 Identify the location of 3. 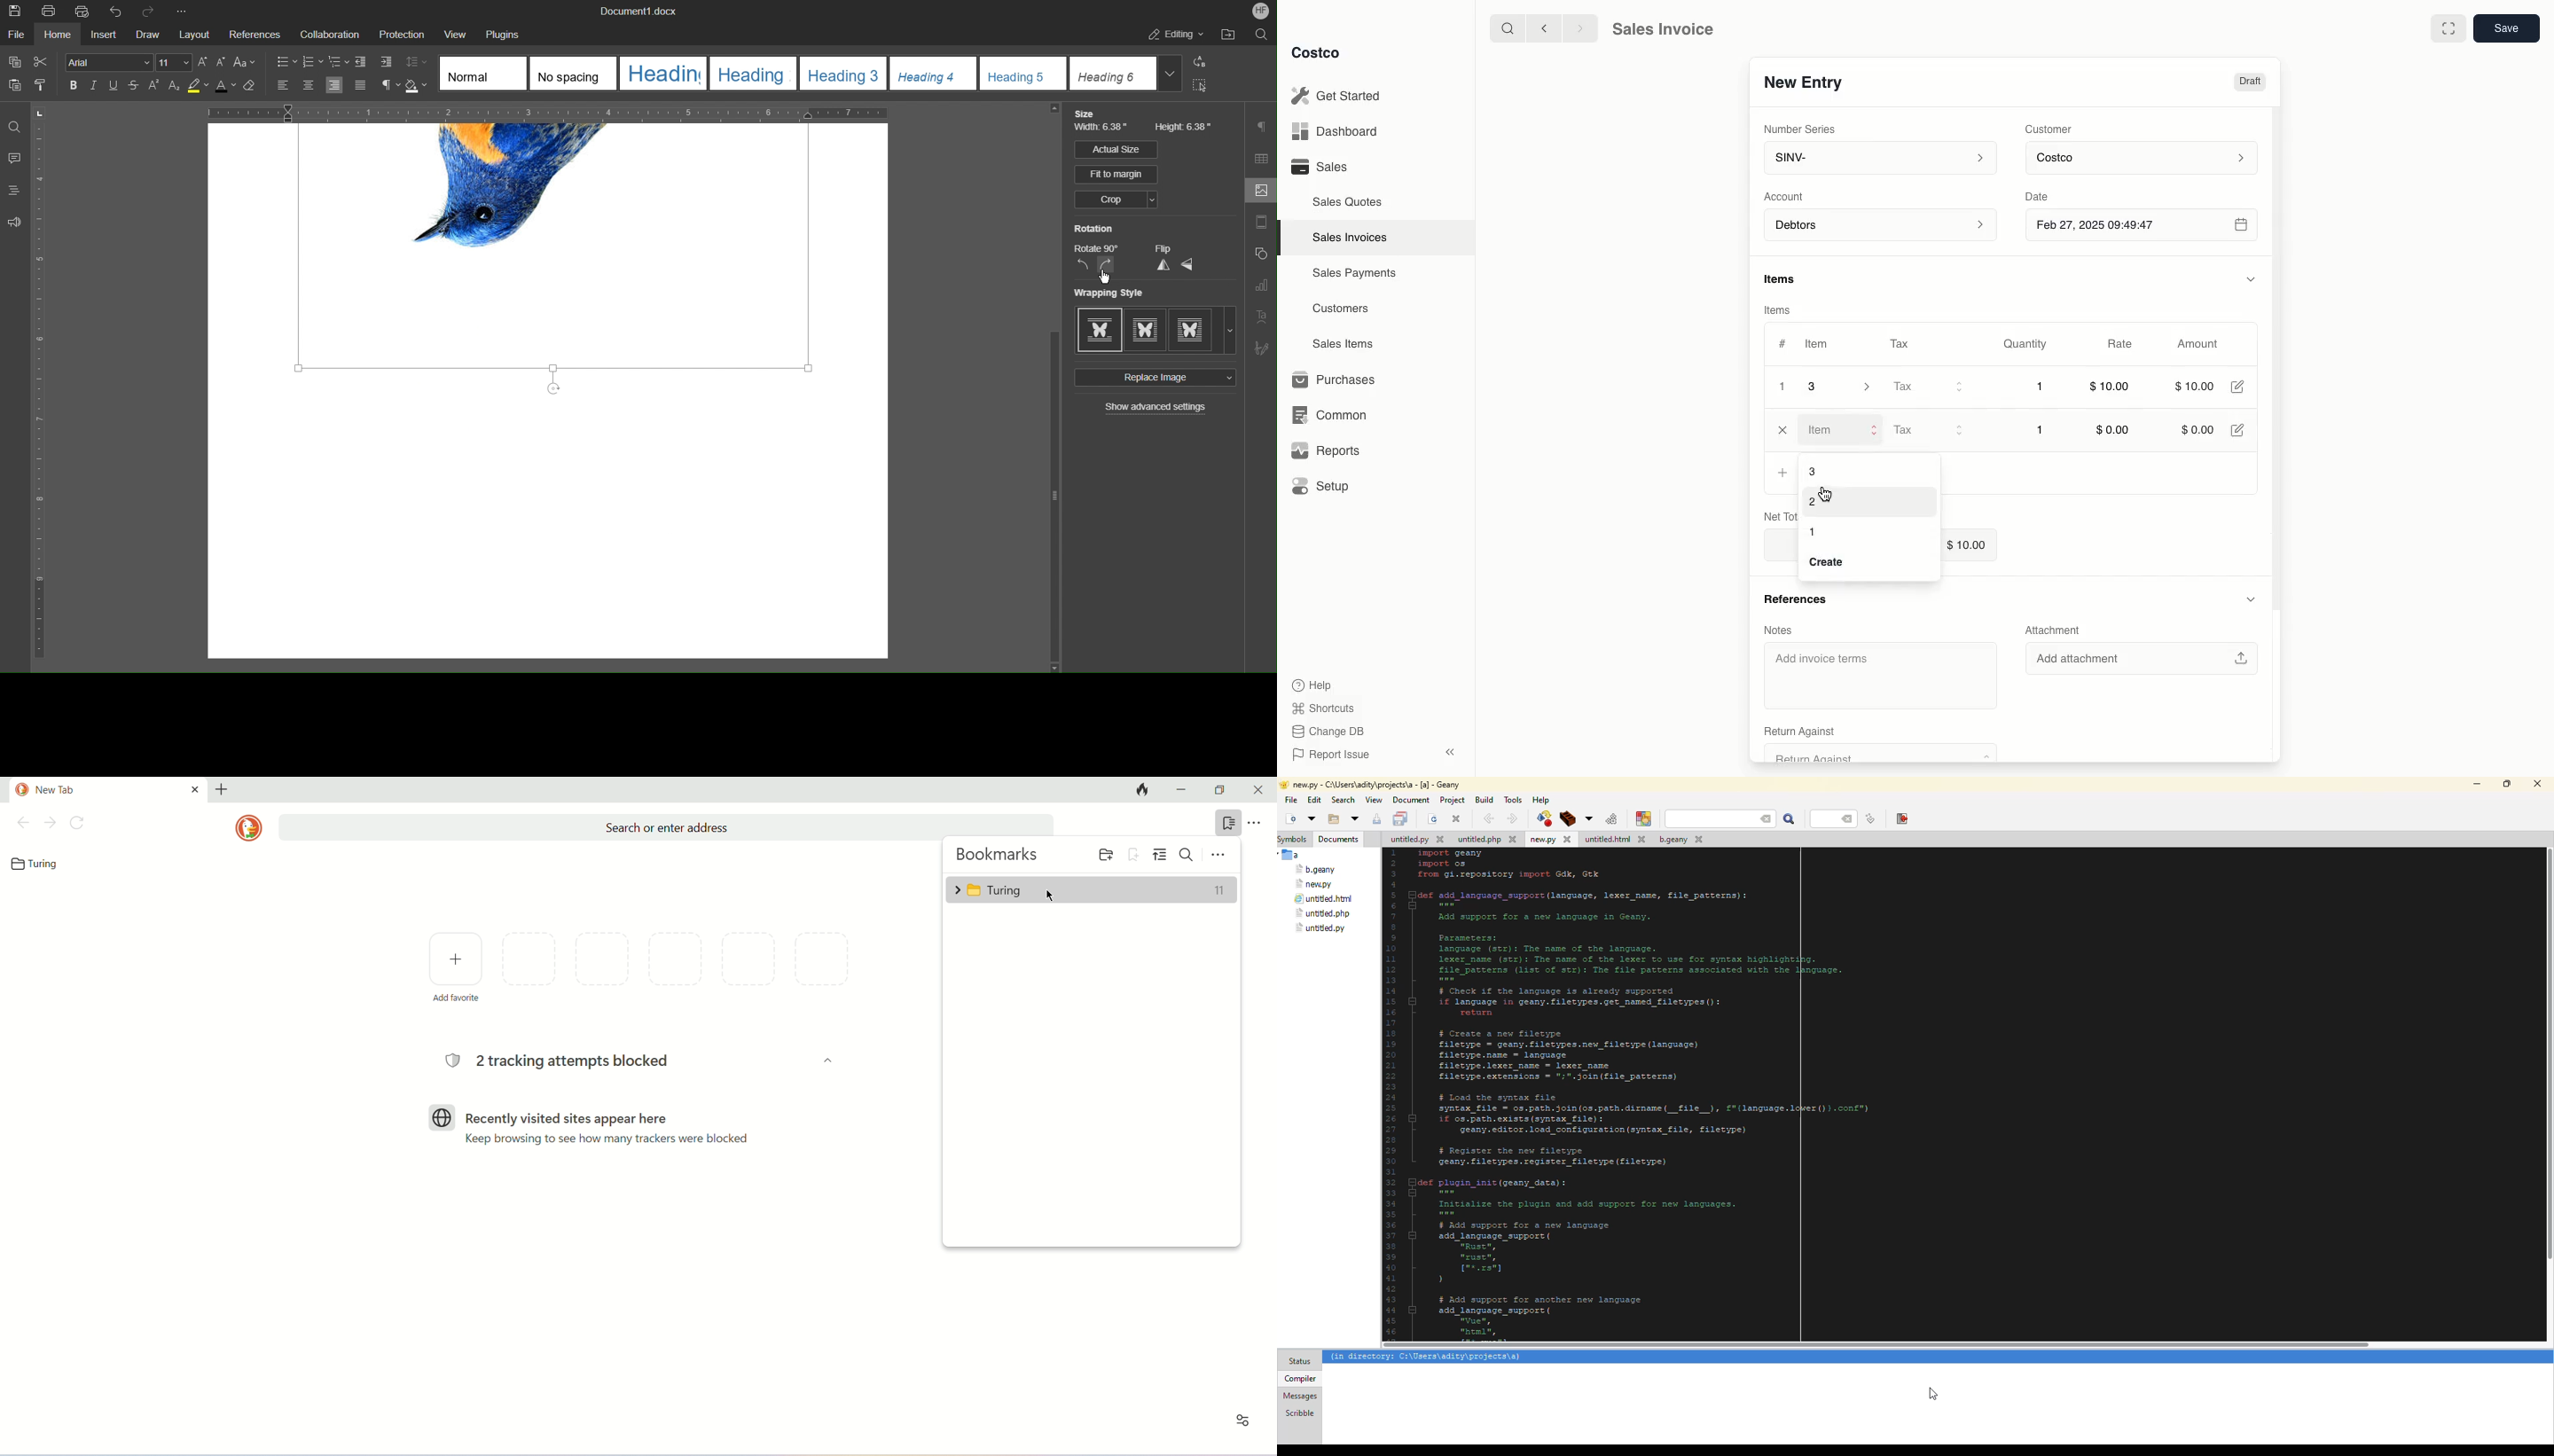
(1813, 470).